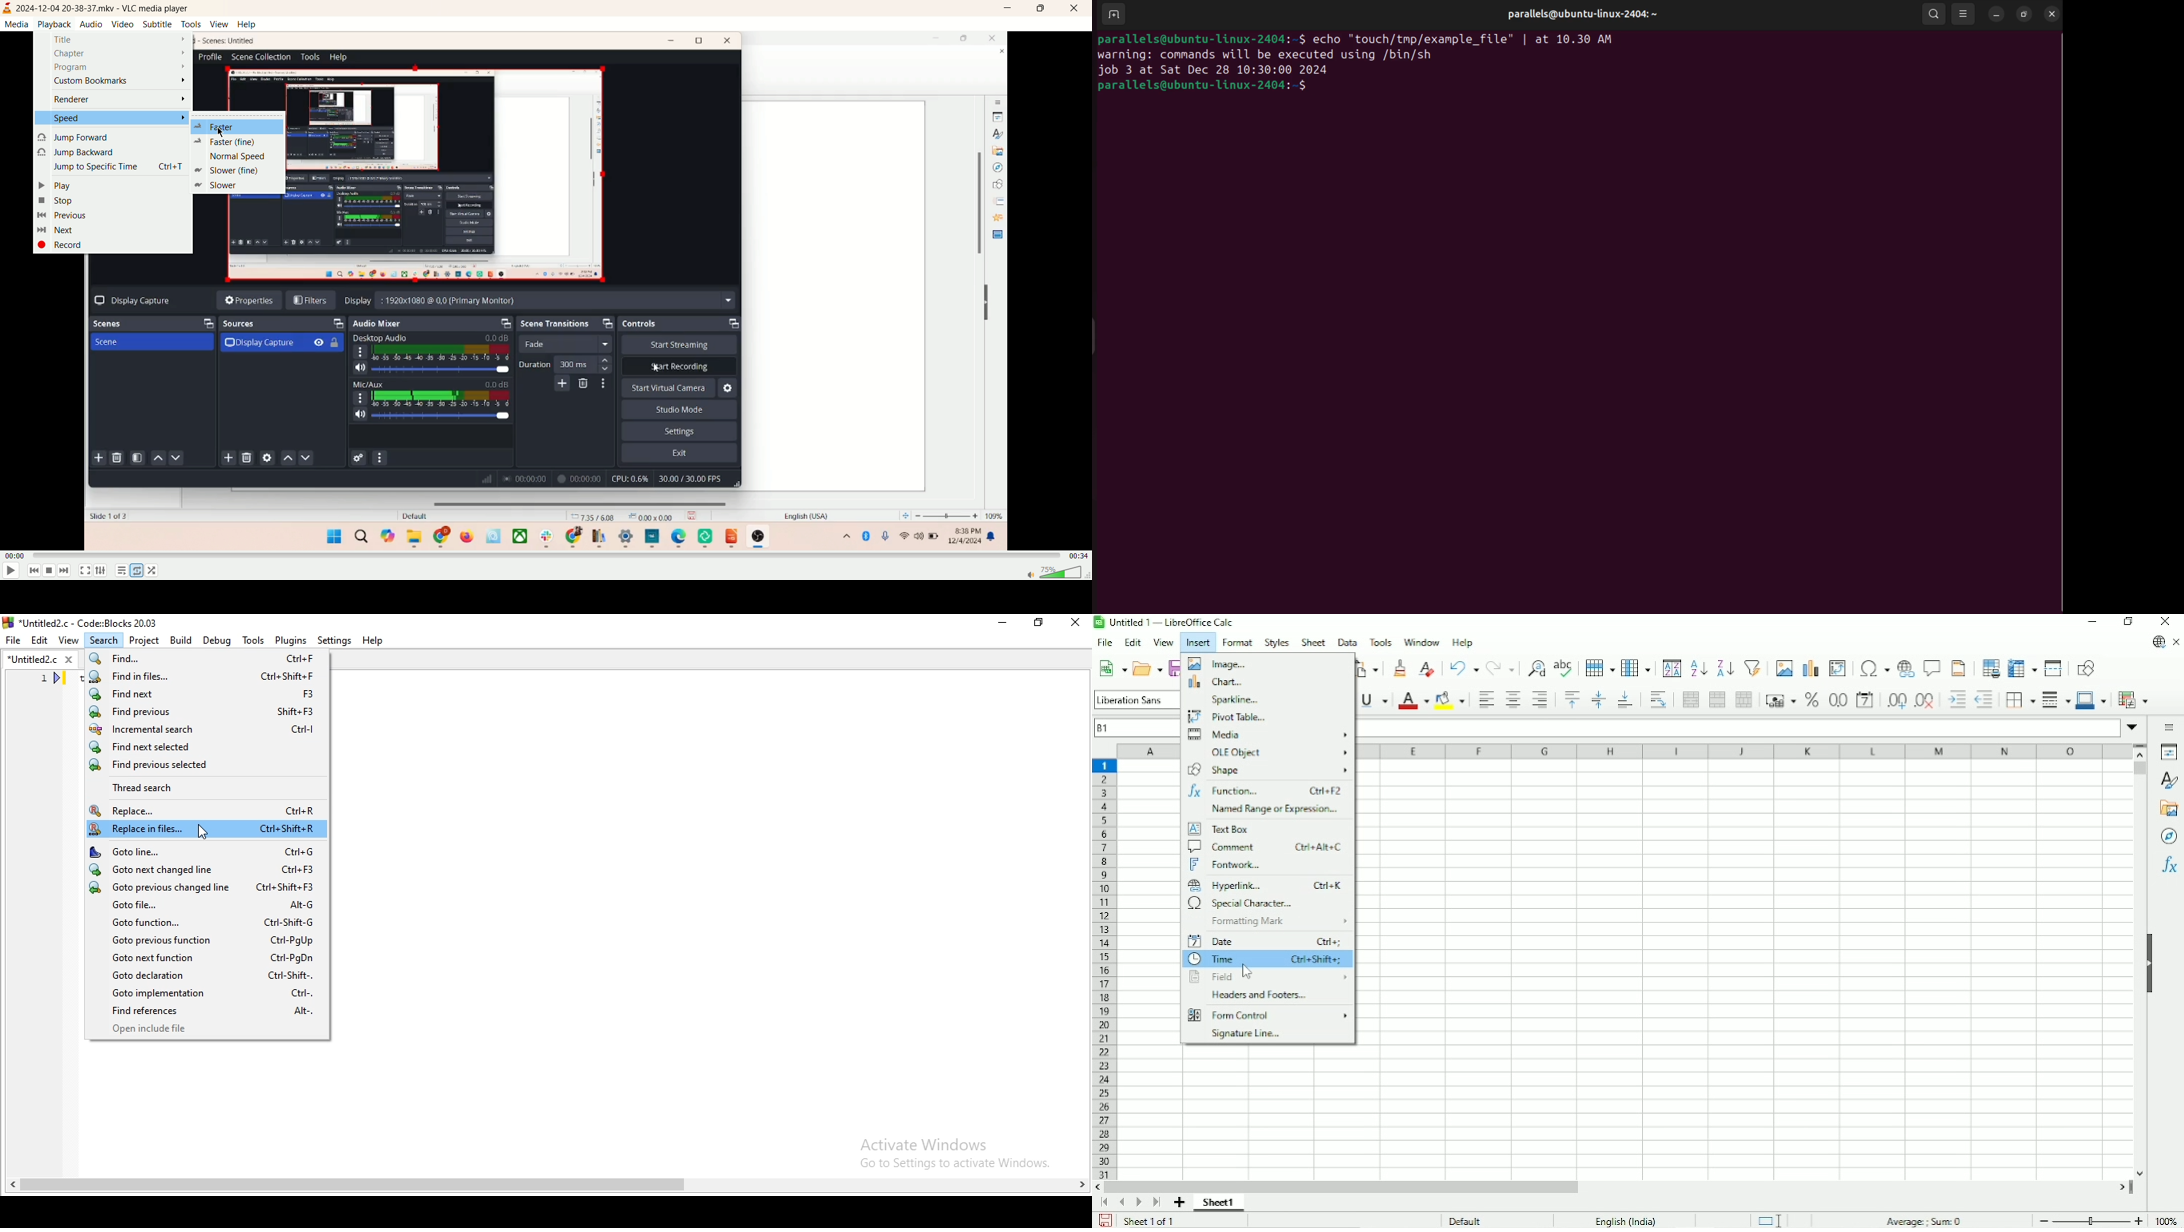  I want to click on Scroll to first sheet, so click(1105, 1202).